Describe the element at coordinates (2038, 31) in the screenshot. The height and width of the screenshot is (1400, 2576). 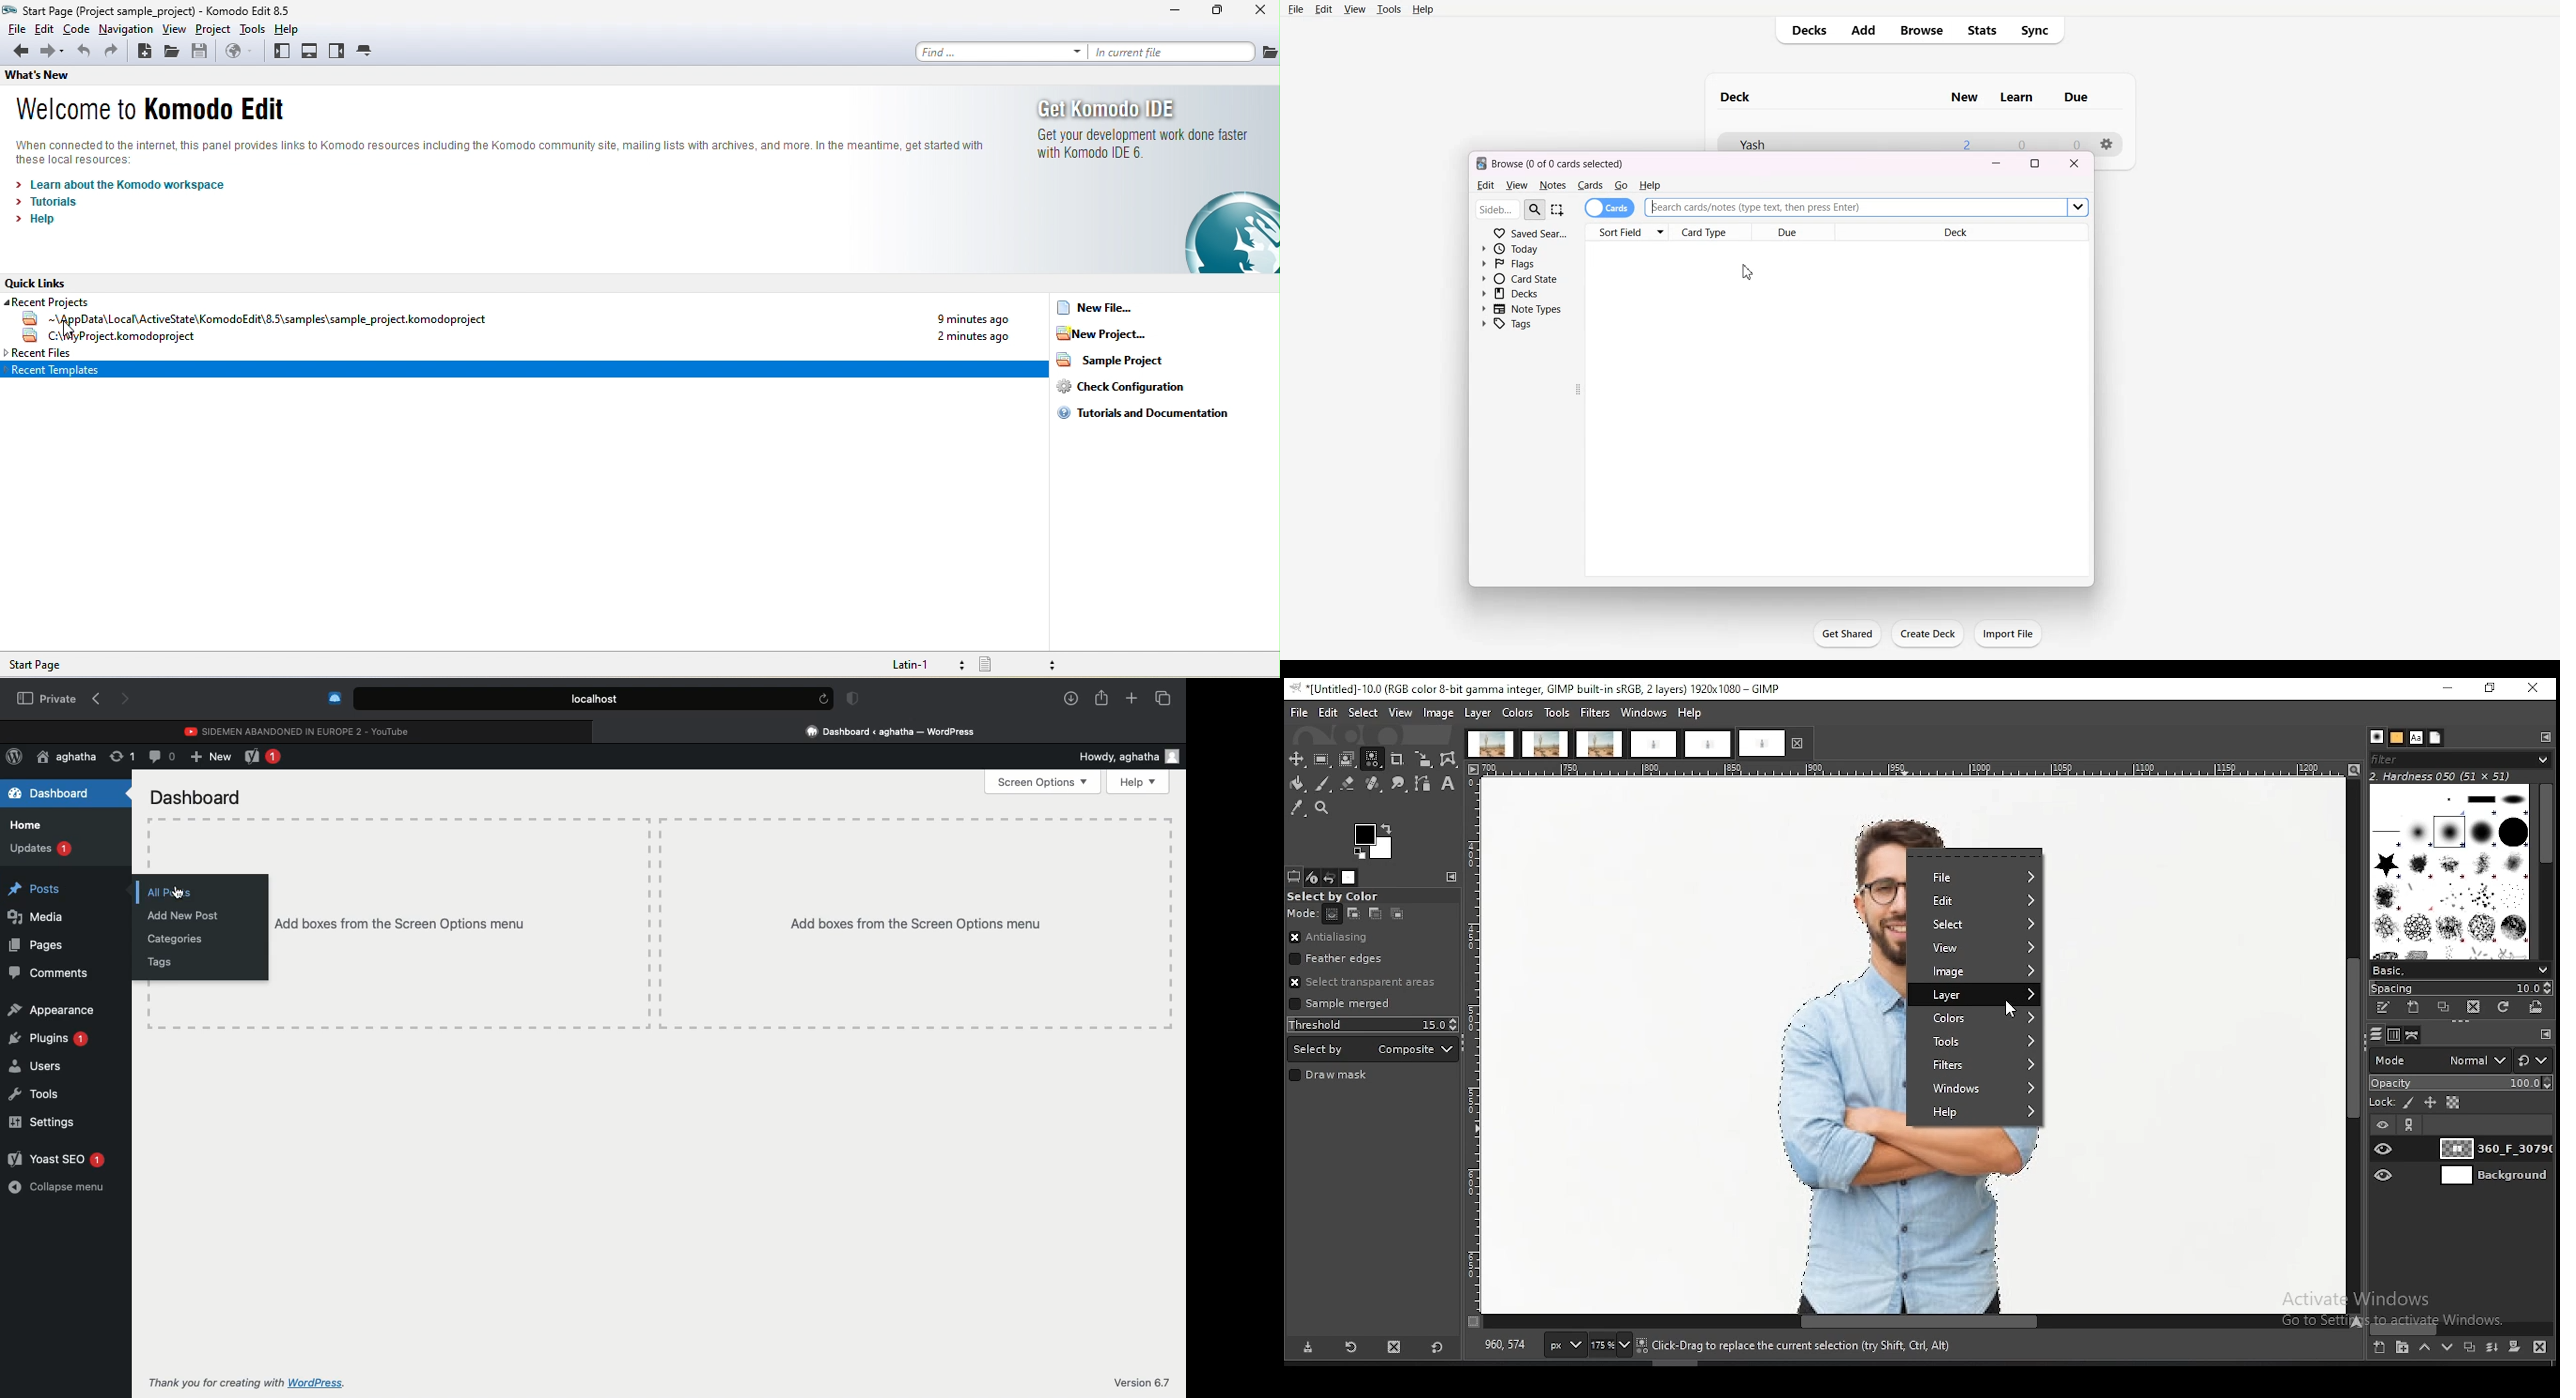
I see `Sync` at that location.